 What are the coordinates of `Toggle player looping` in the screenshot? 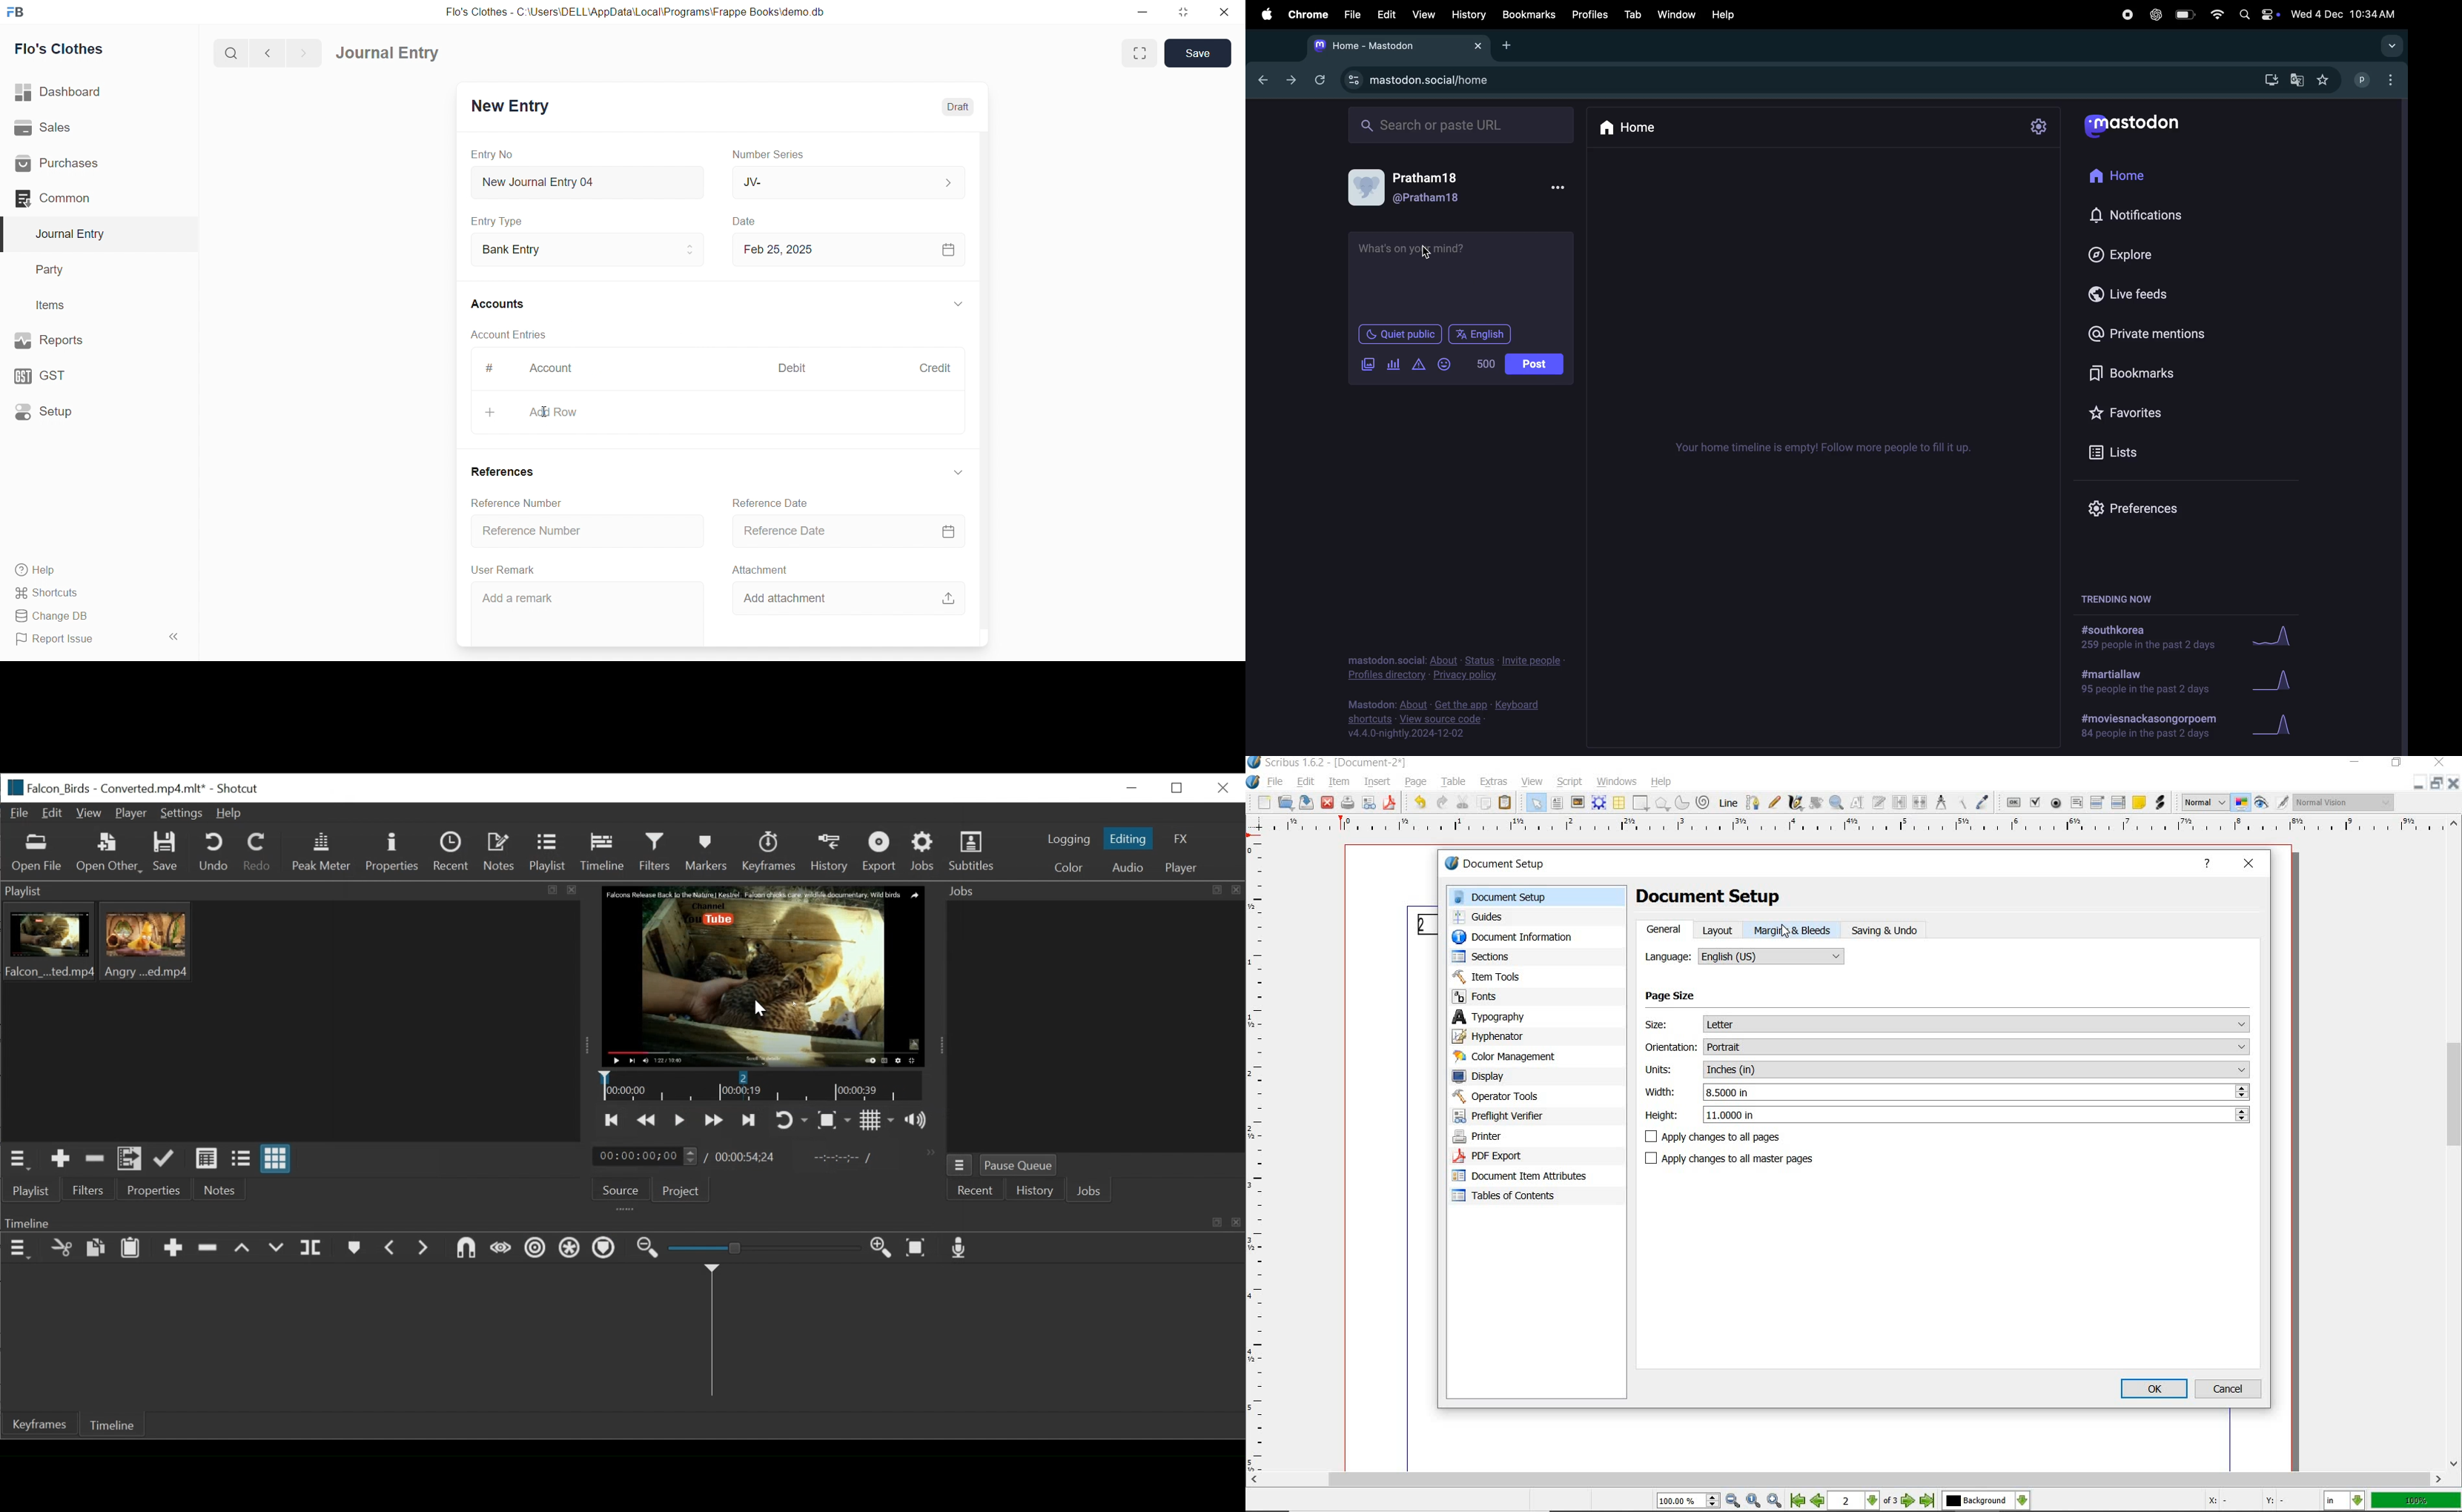 It's located at (791, 1120).